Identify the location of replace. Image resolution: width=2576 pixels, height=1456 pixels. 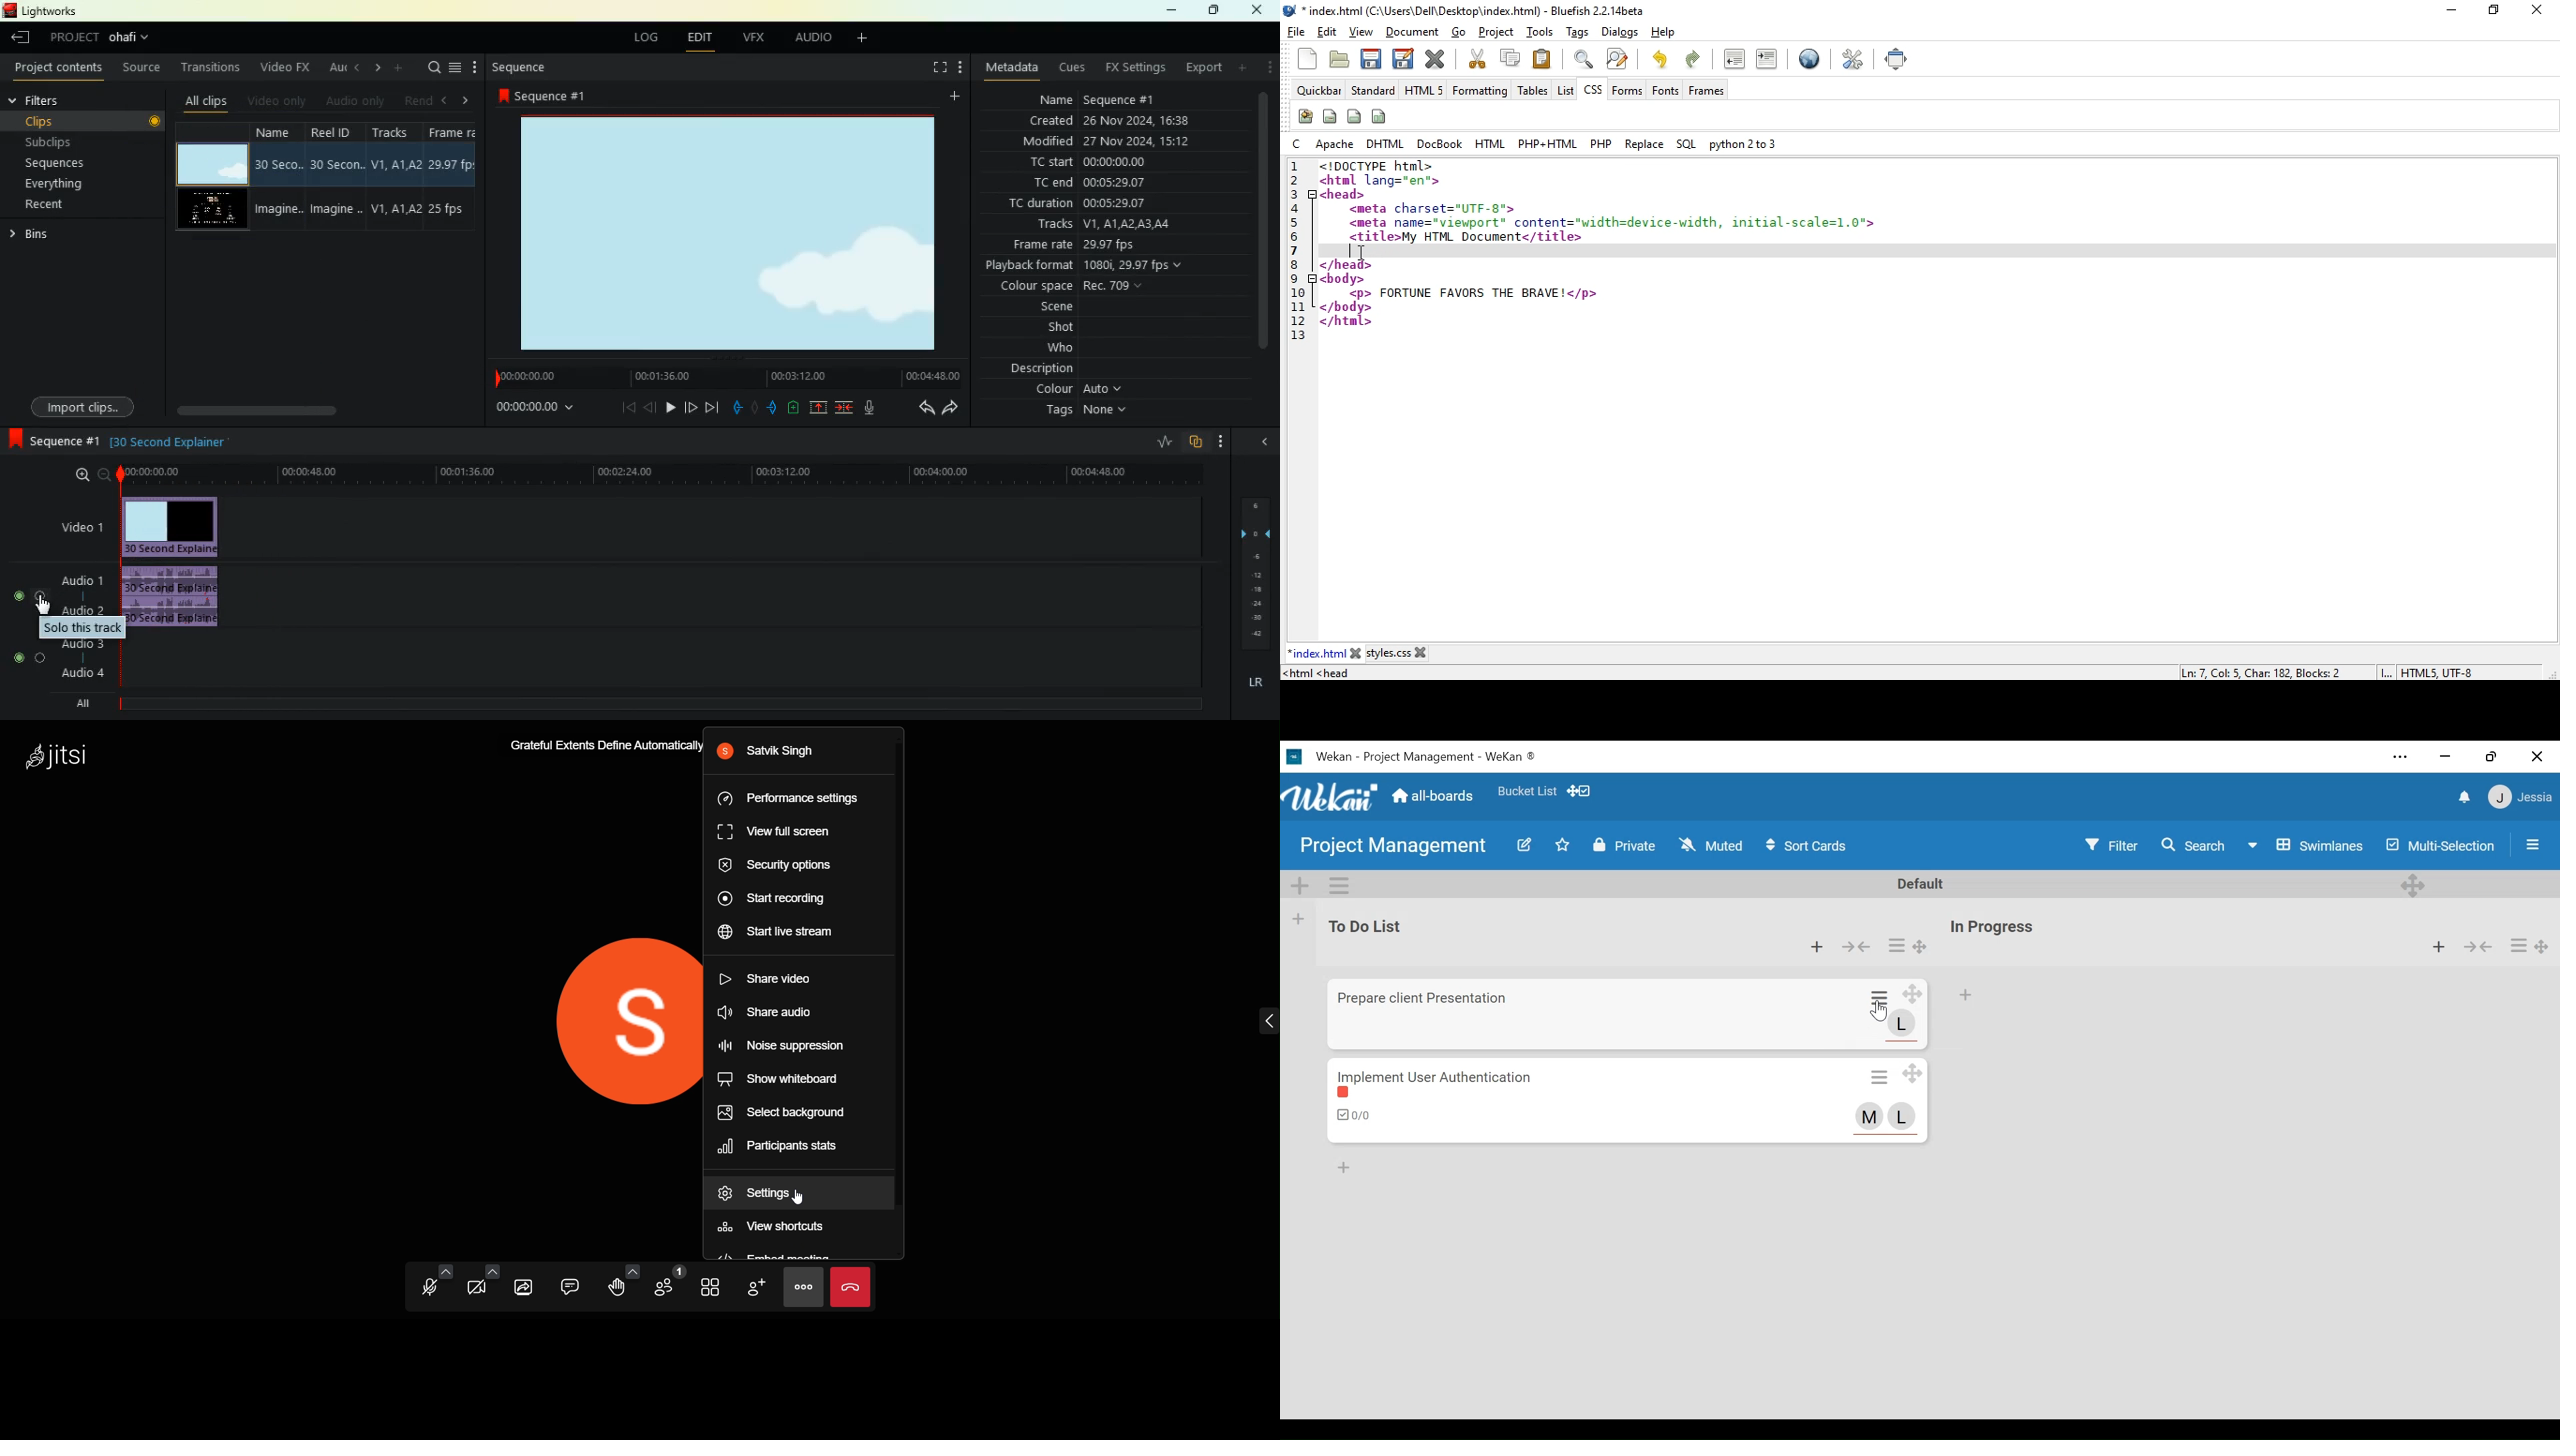
(1645, 143).